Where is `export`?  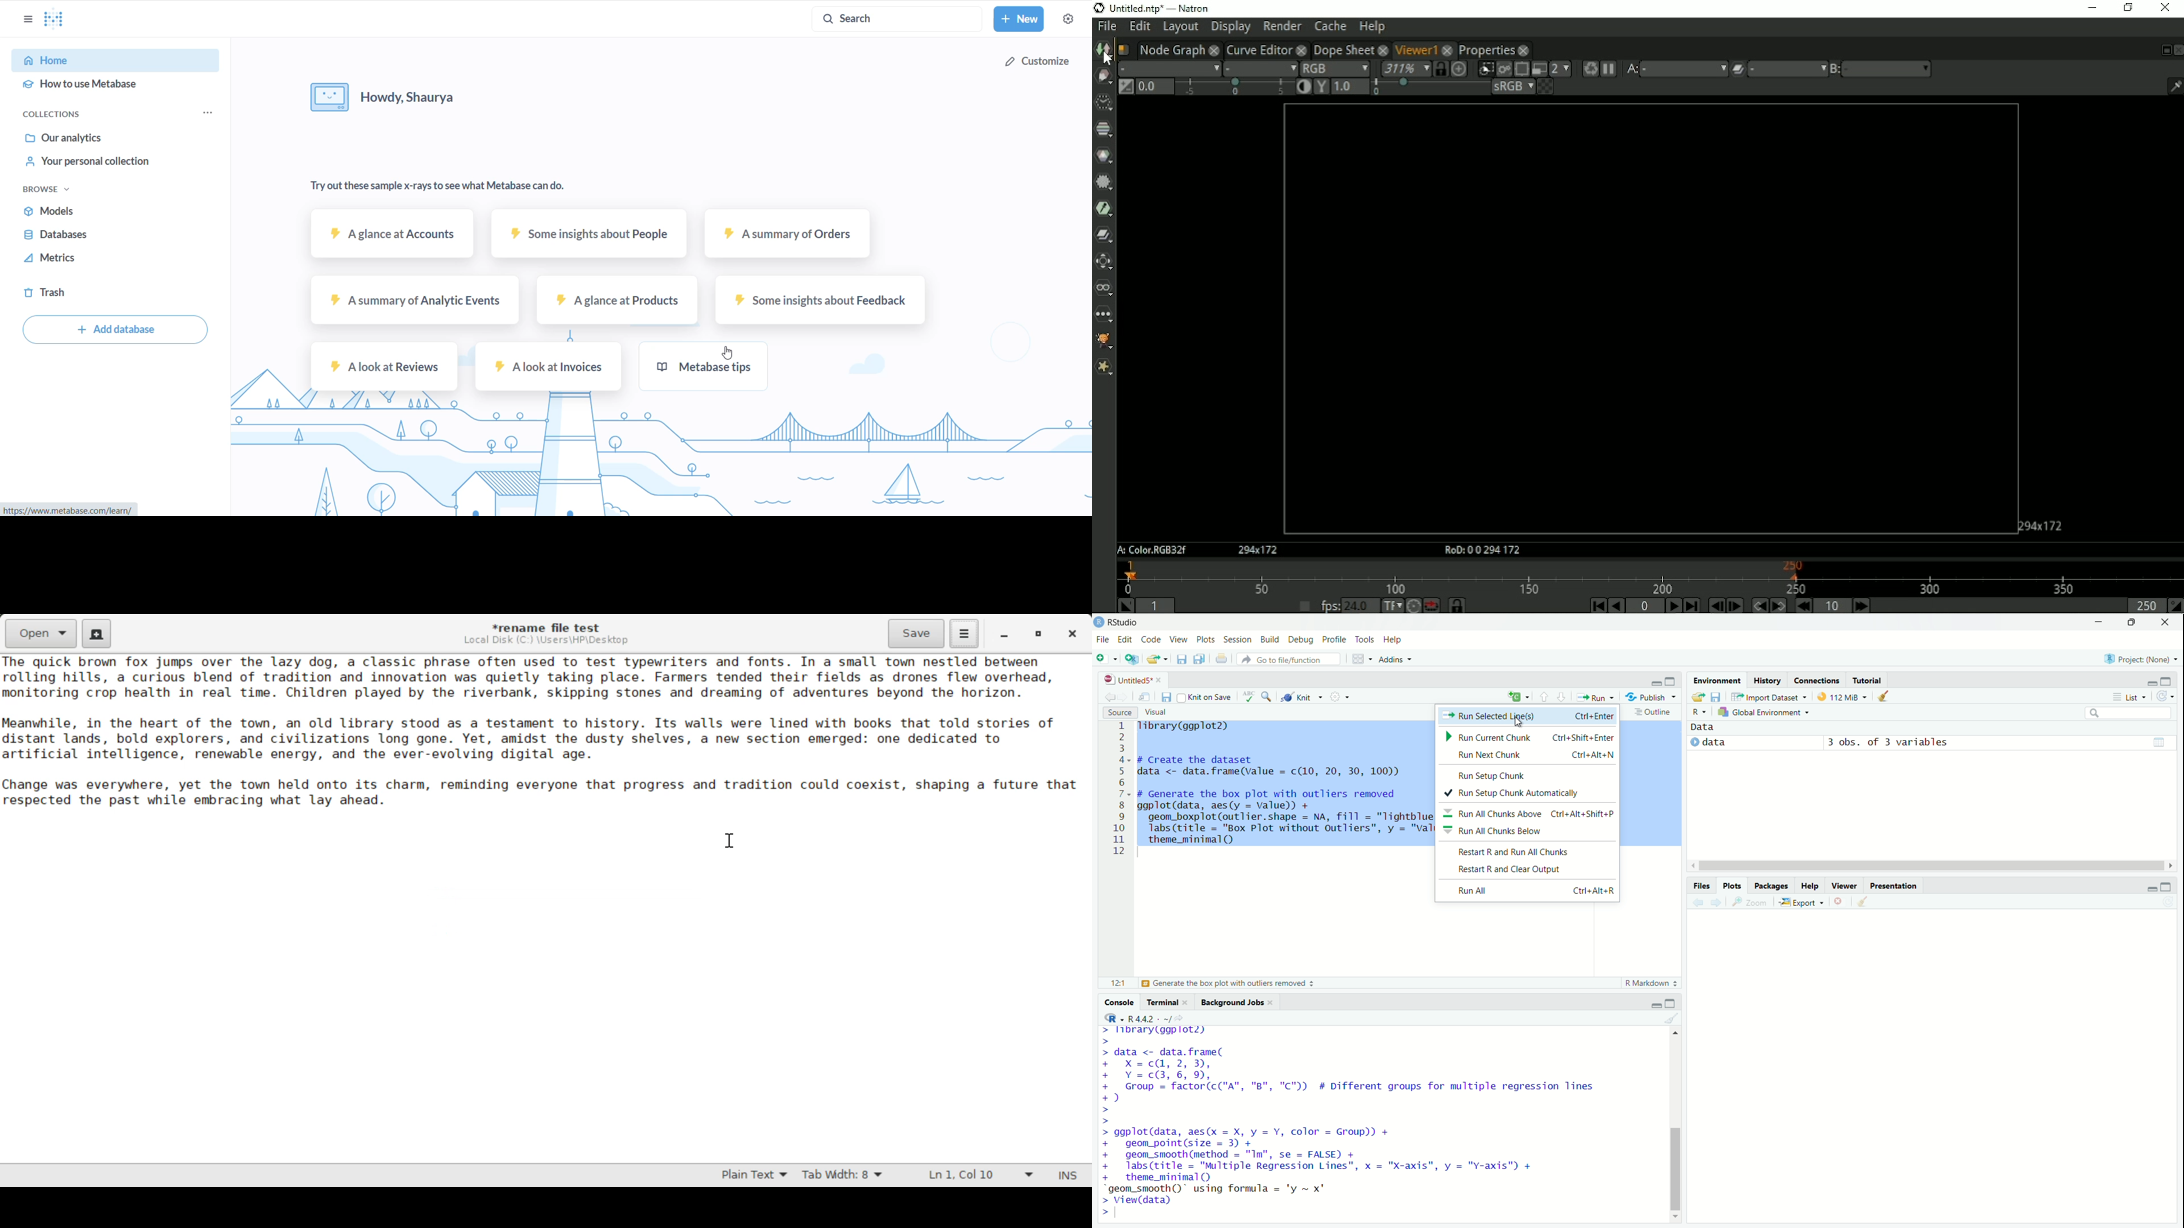 export is located at coordinates (1157, 662).